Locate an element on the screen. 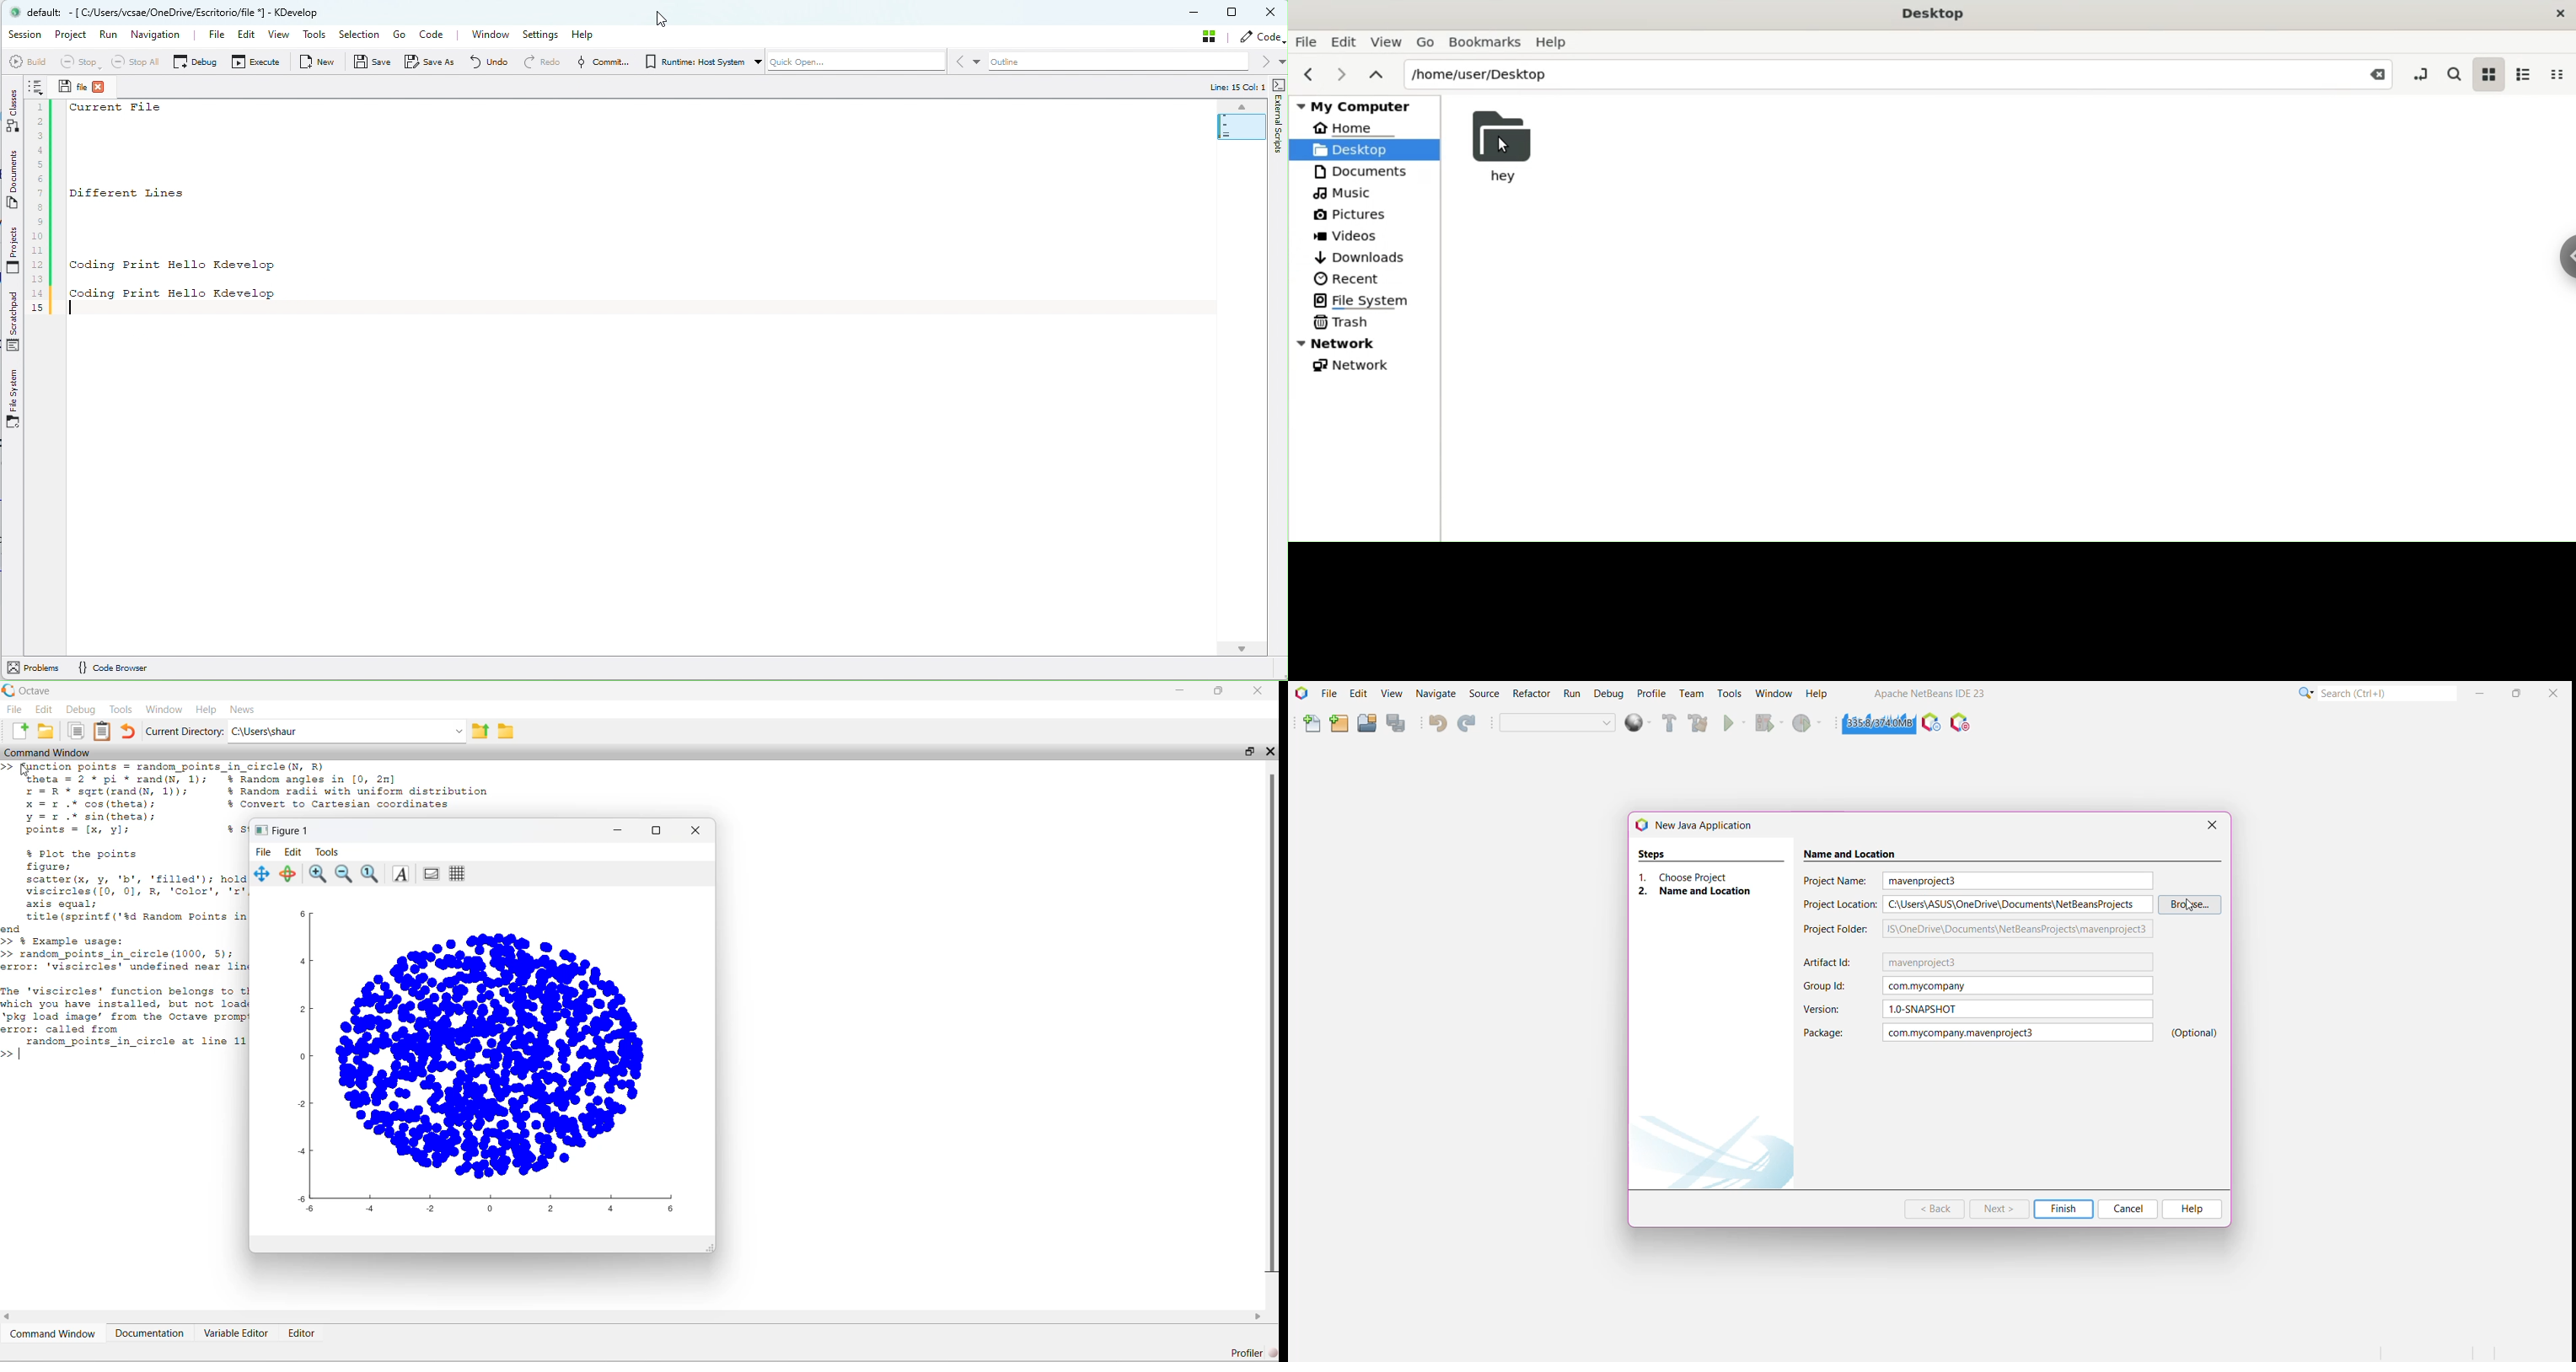  Music is located at coordinates (1343, 193).